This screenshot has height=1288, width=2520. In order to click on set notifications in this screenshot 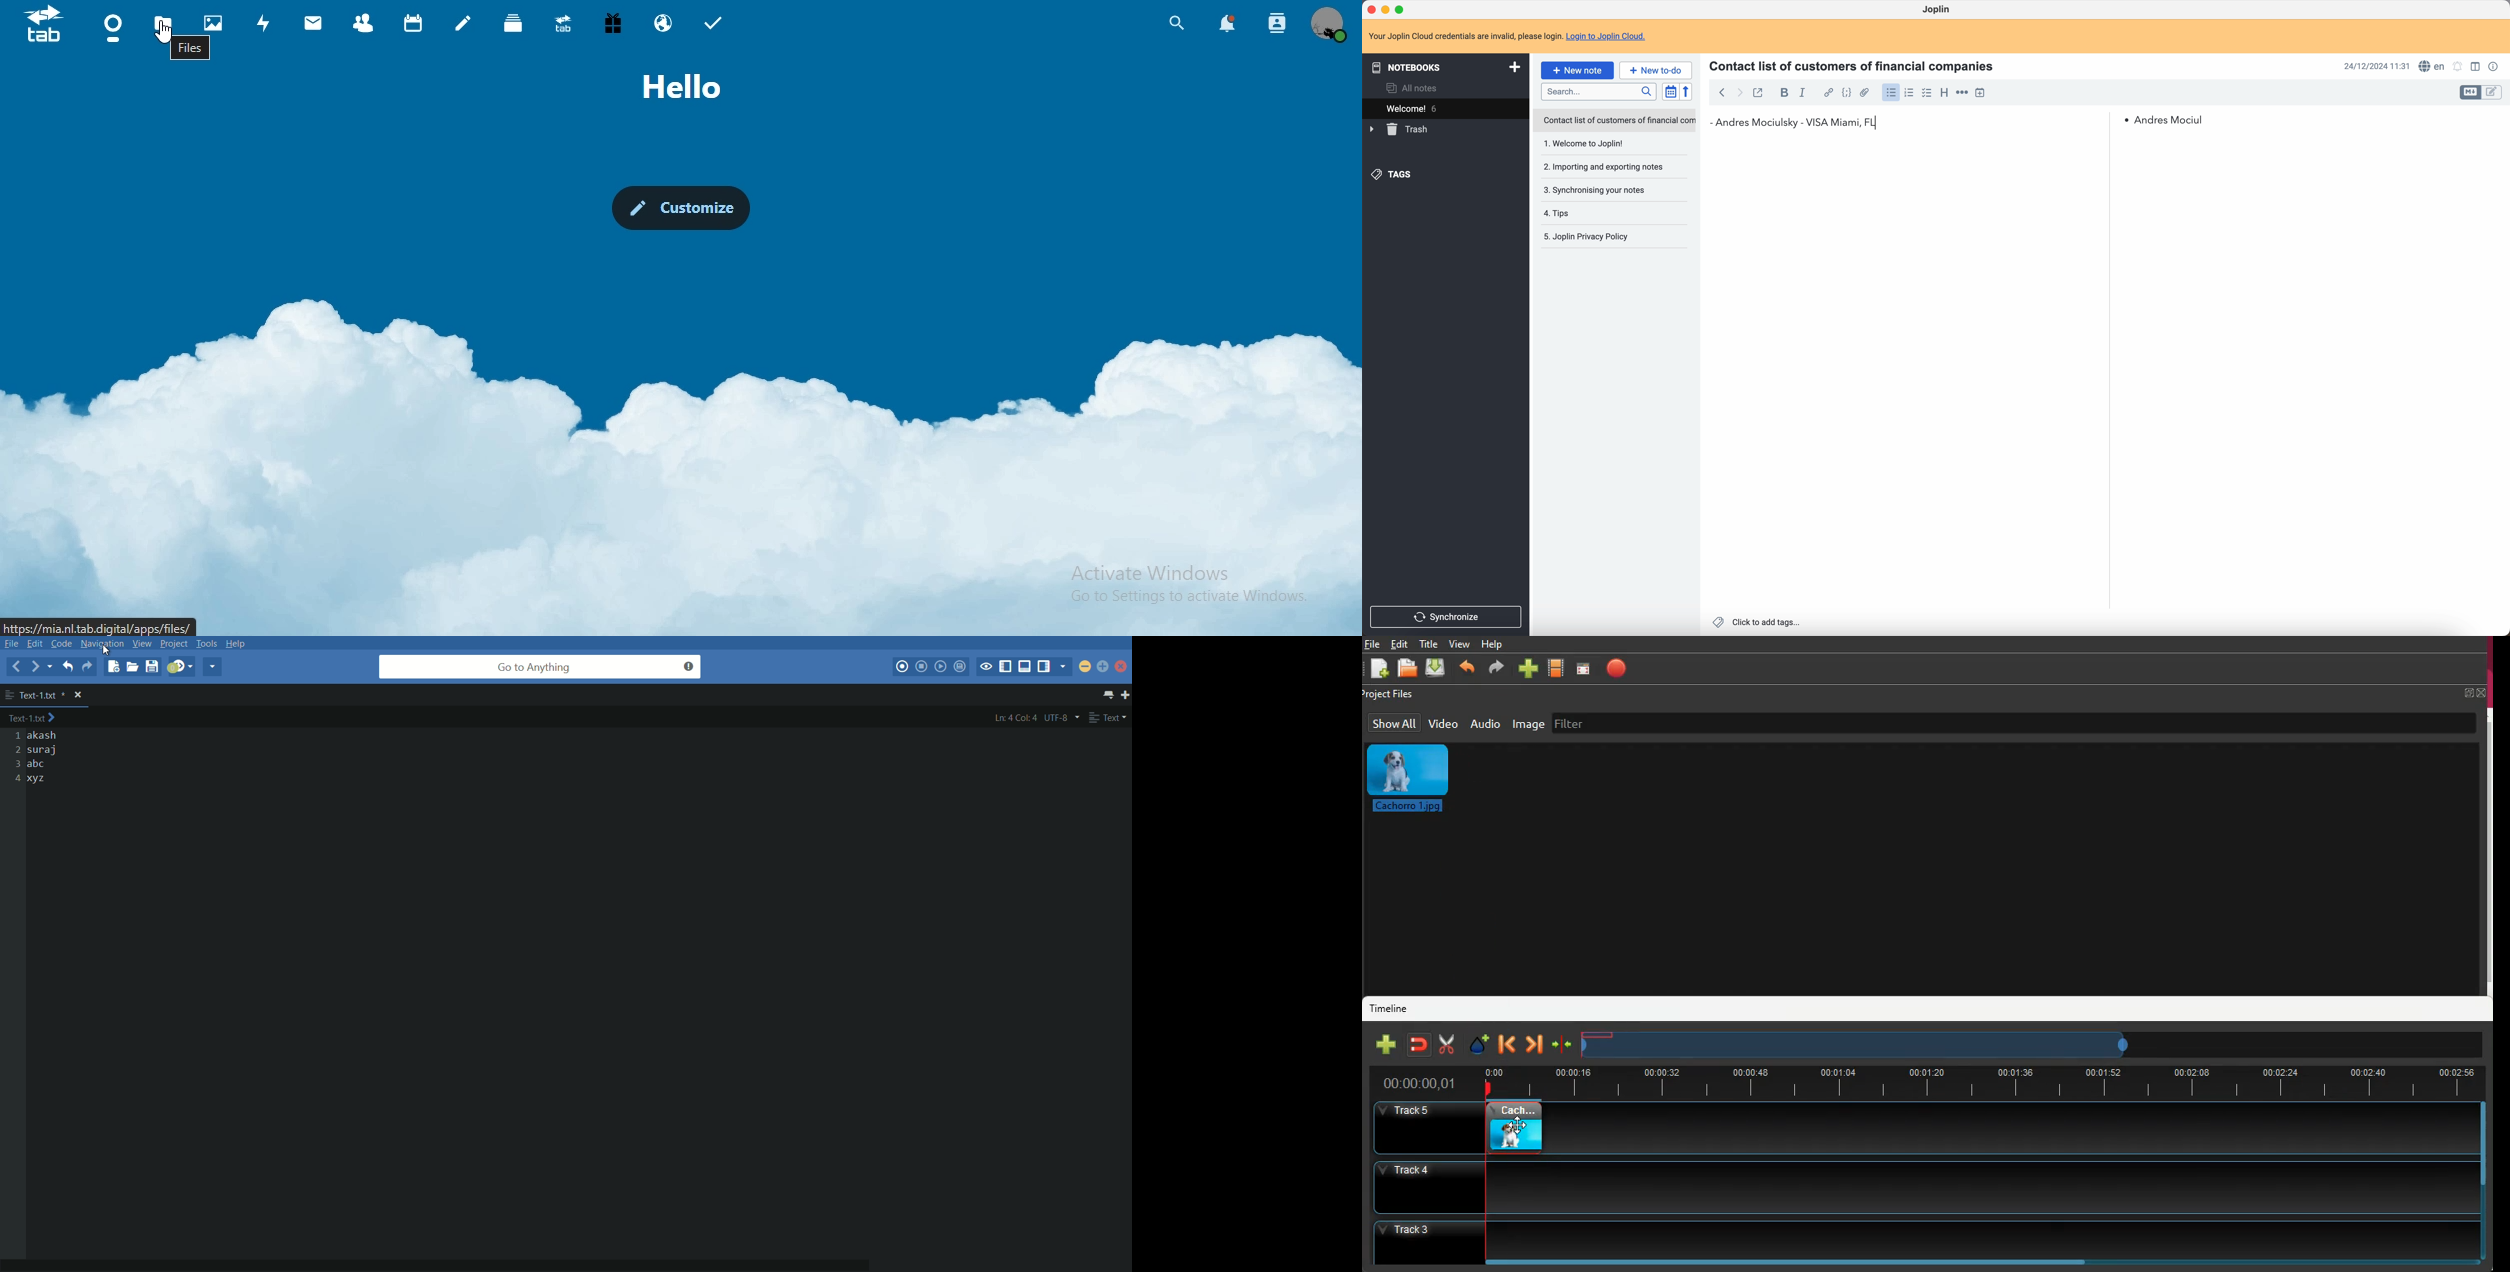, I will do `click(2459, 66)`.